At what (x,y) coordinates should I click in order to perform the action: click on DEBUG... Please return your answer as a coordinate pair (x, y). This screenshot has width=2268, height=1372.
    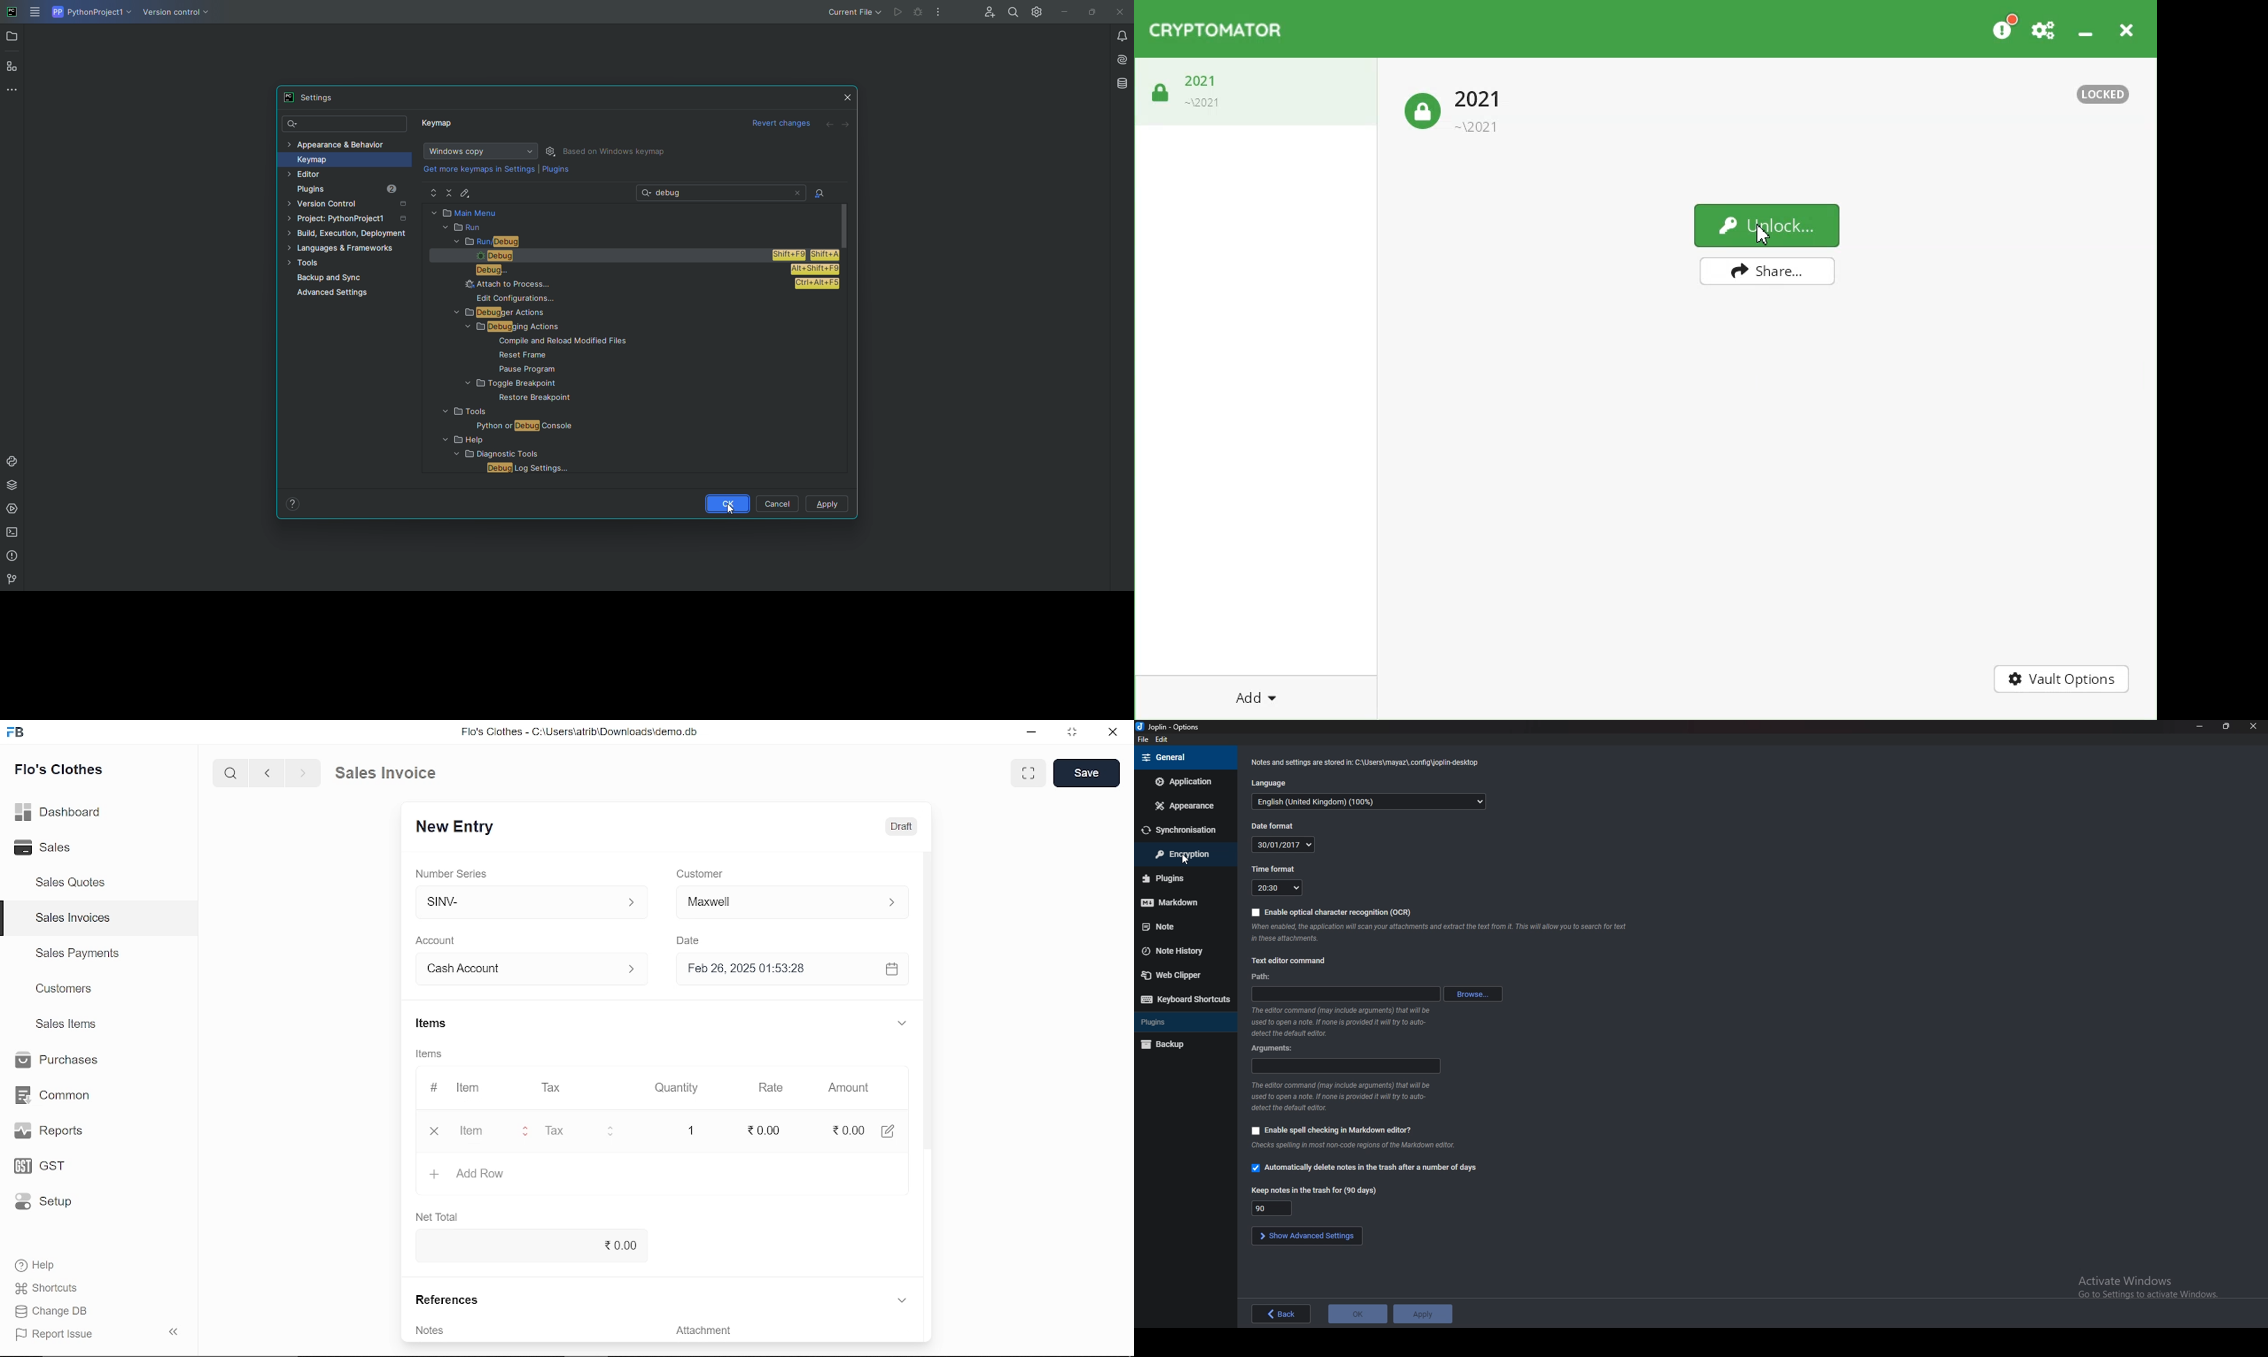
    Looking at the image, I should click on (610, 270).